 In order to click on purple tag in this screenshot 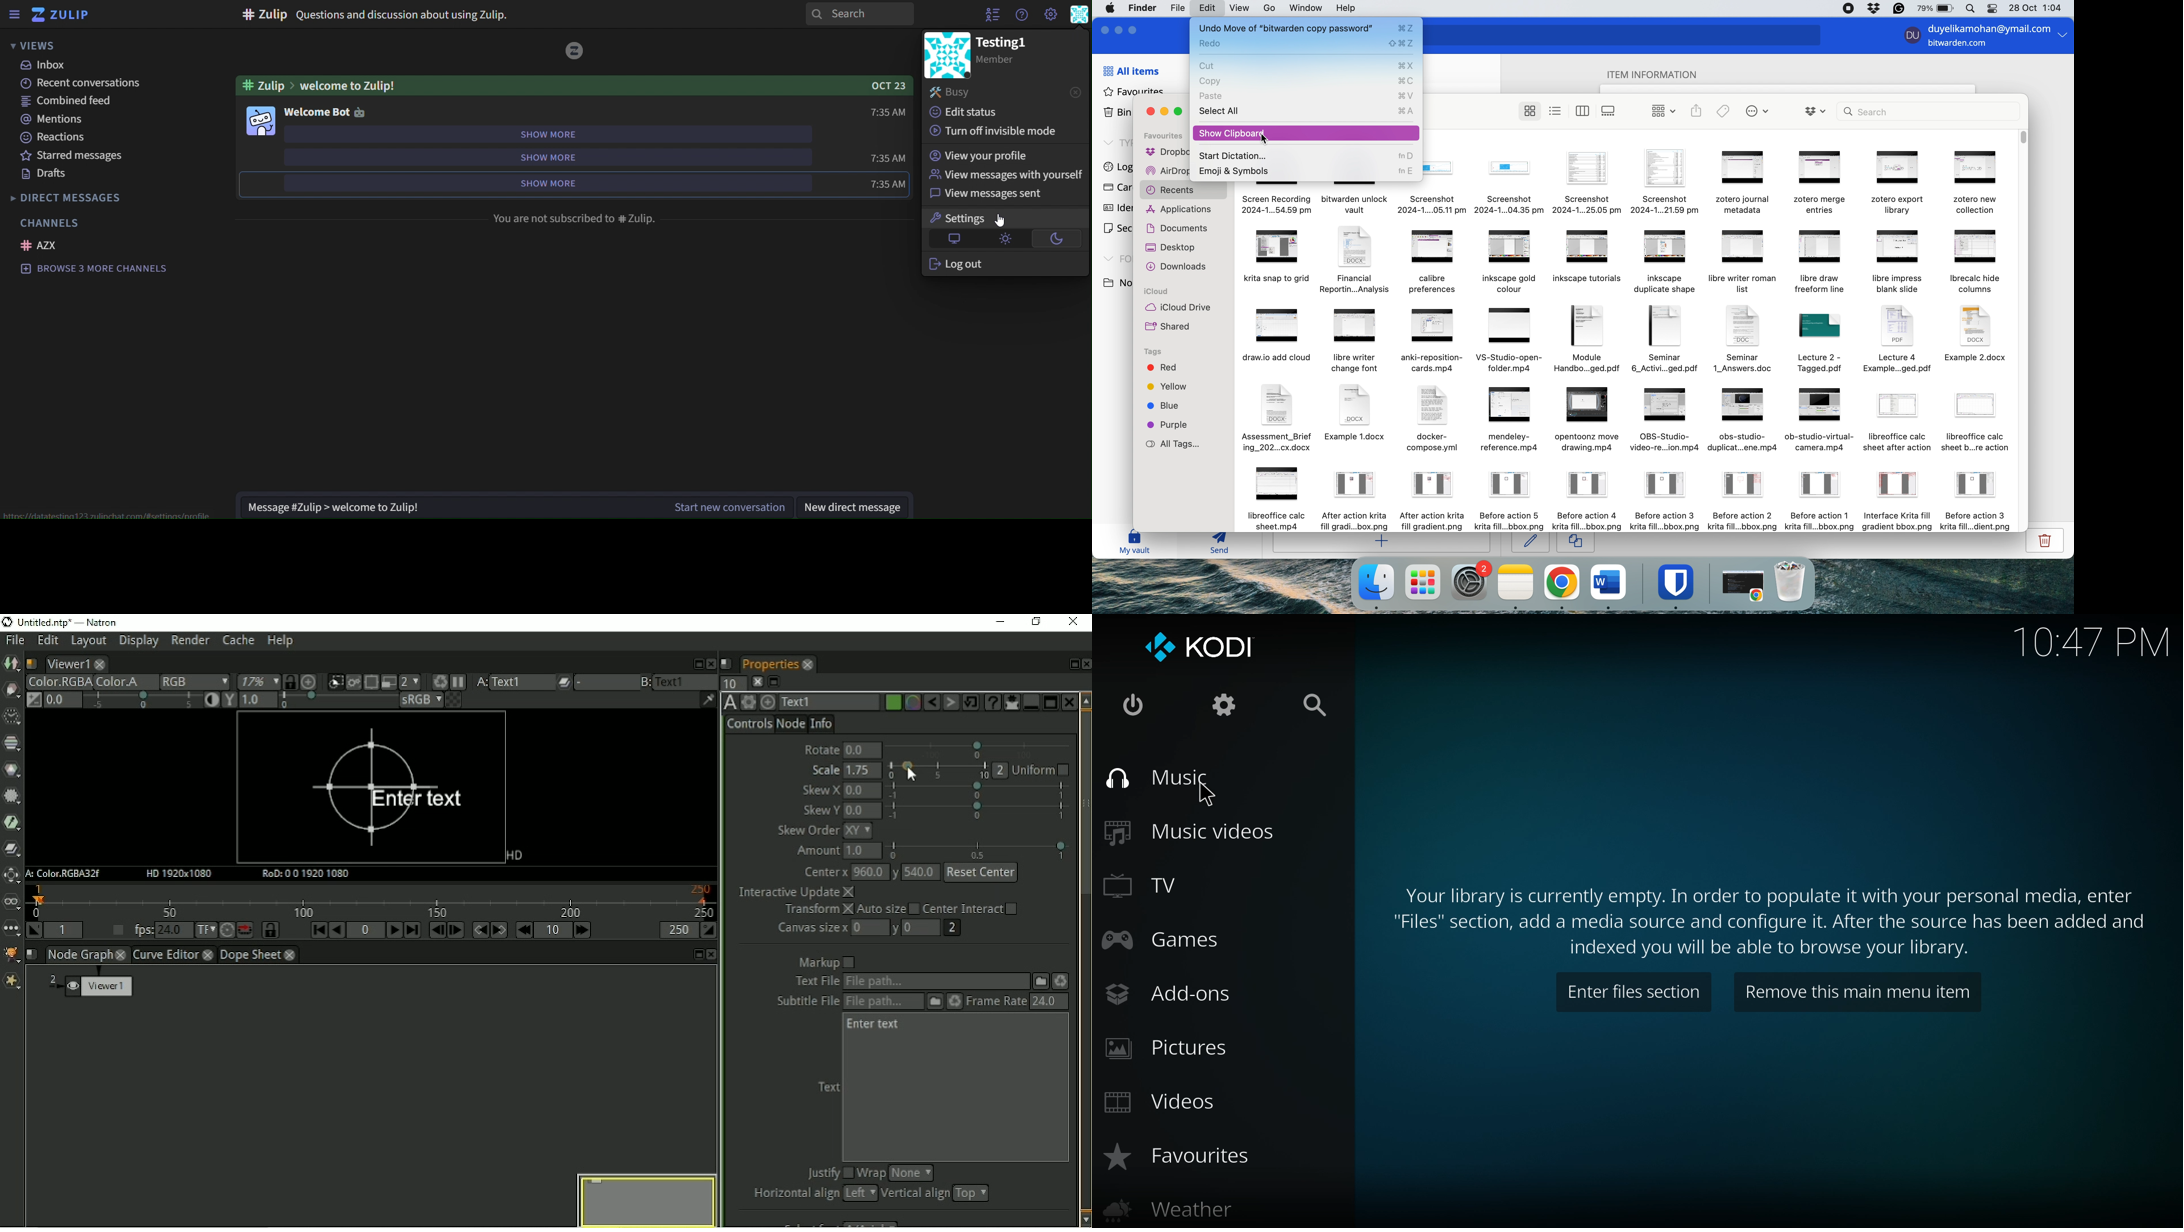, I will do `click(1170, 425)`.